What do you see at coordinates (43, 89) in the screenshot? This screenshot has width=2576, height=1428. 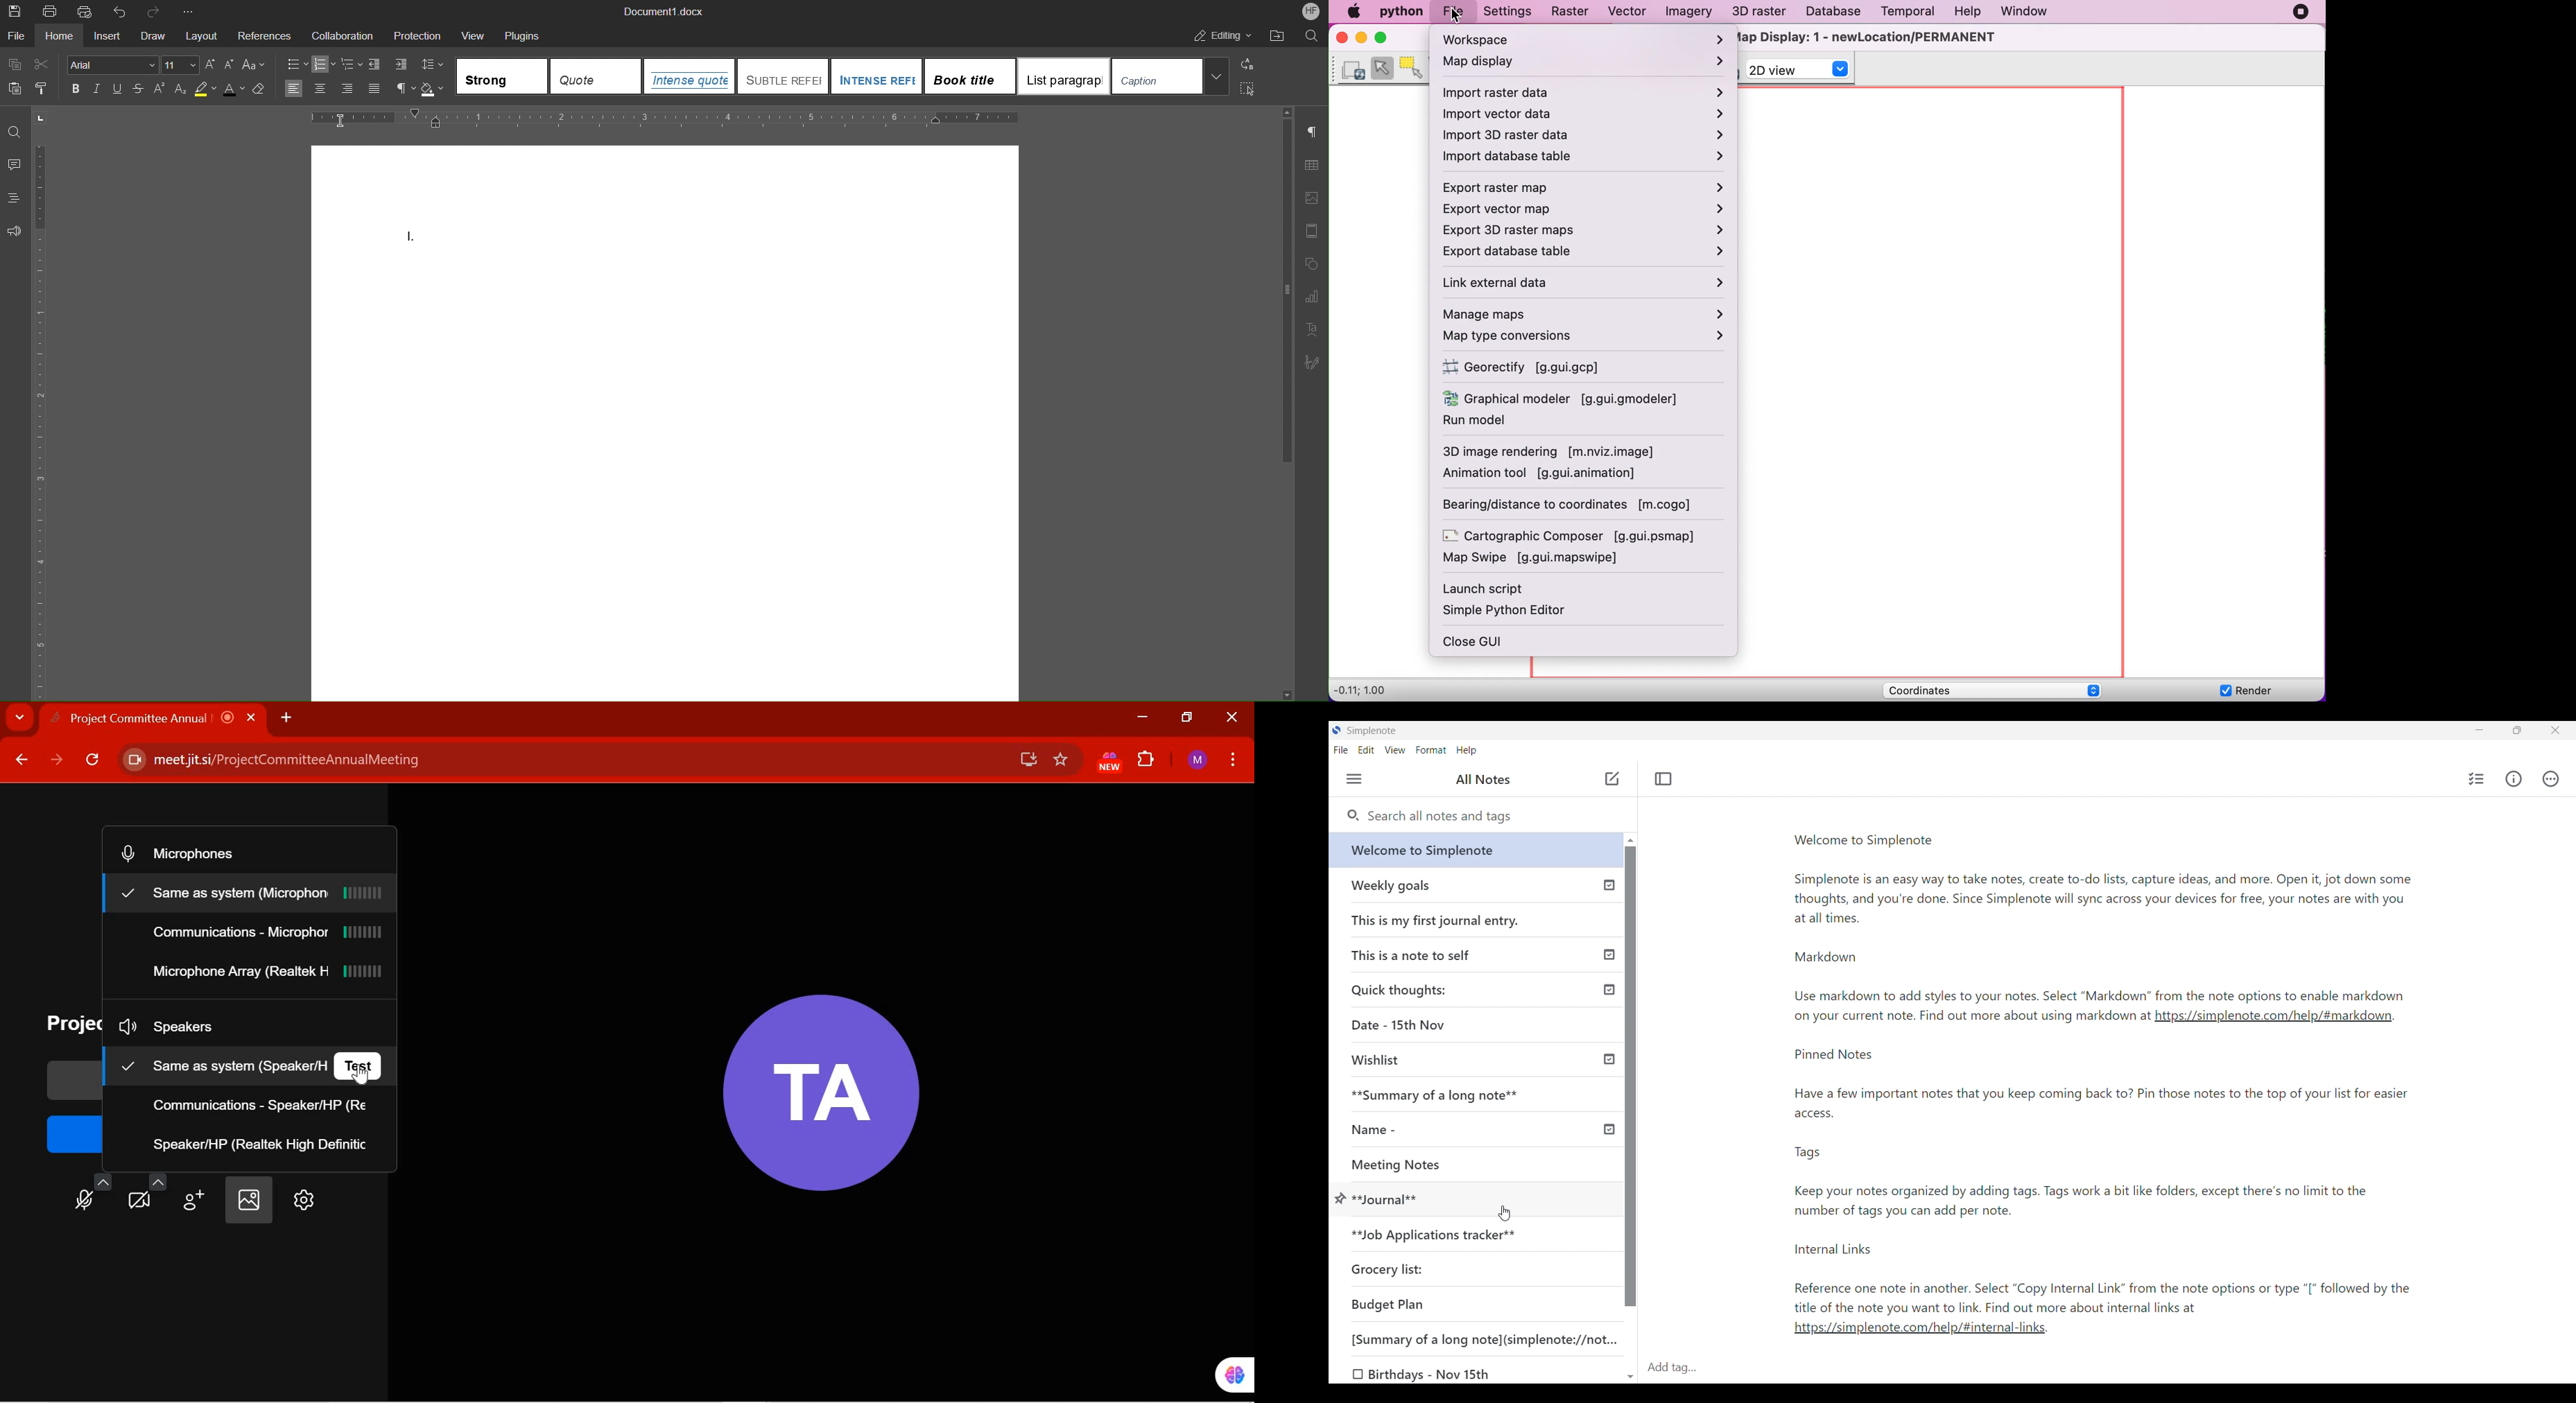 I see `Copy Style` at bounding box center [43, 89].